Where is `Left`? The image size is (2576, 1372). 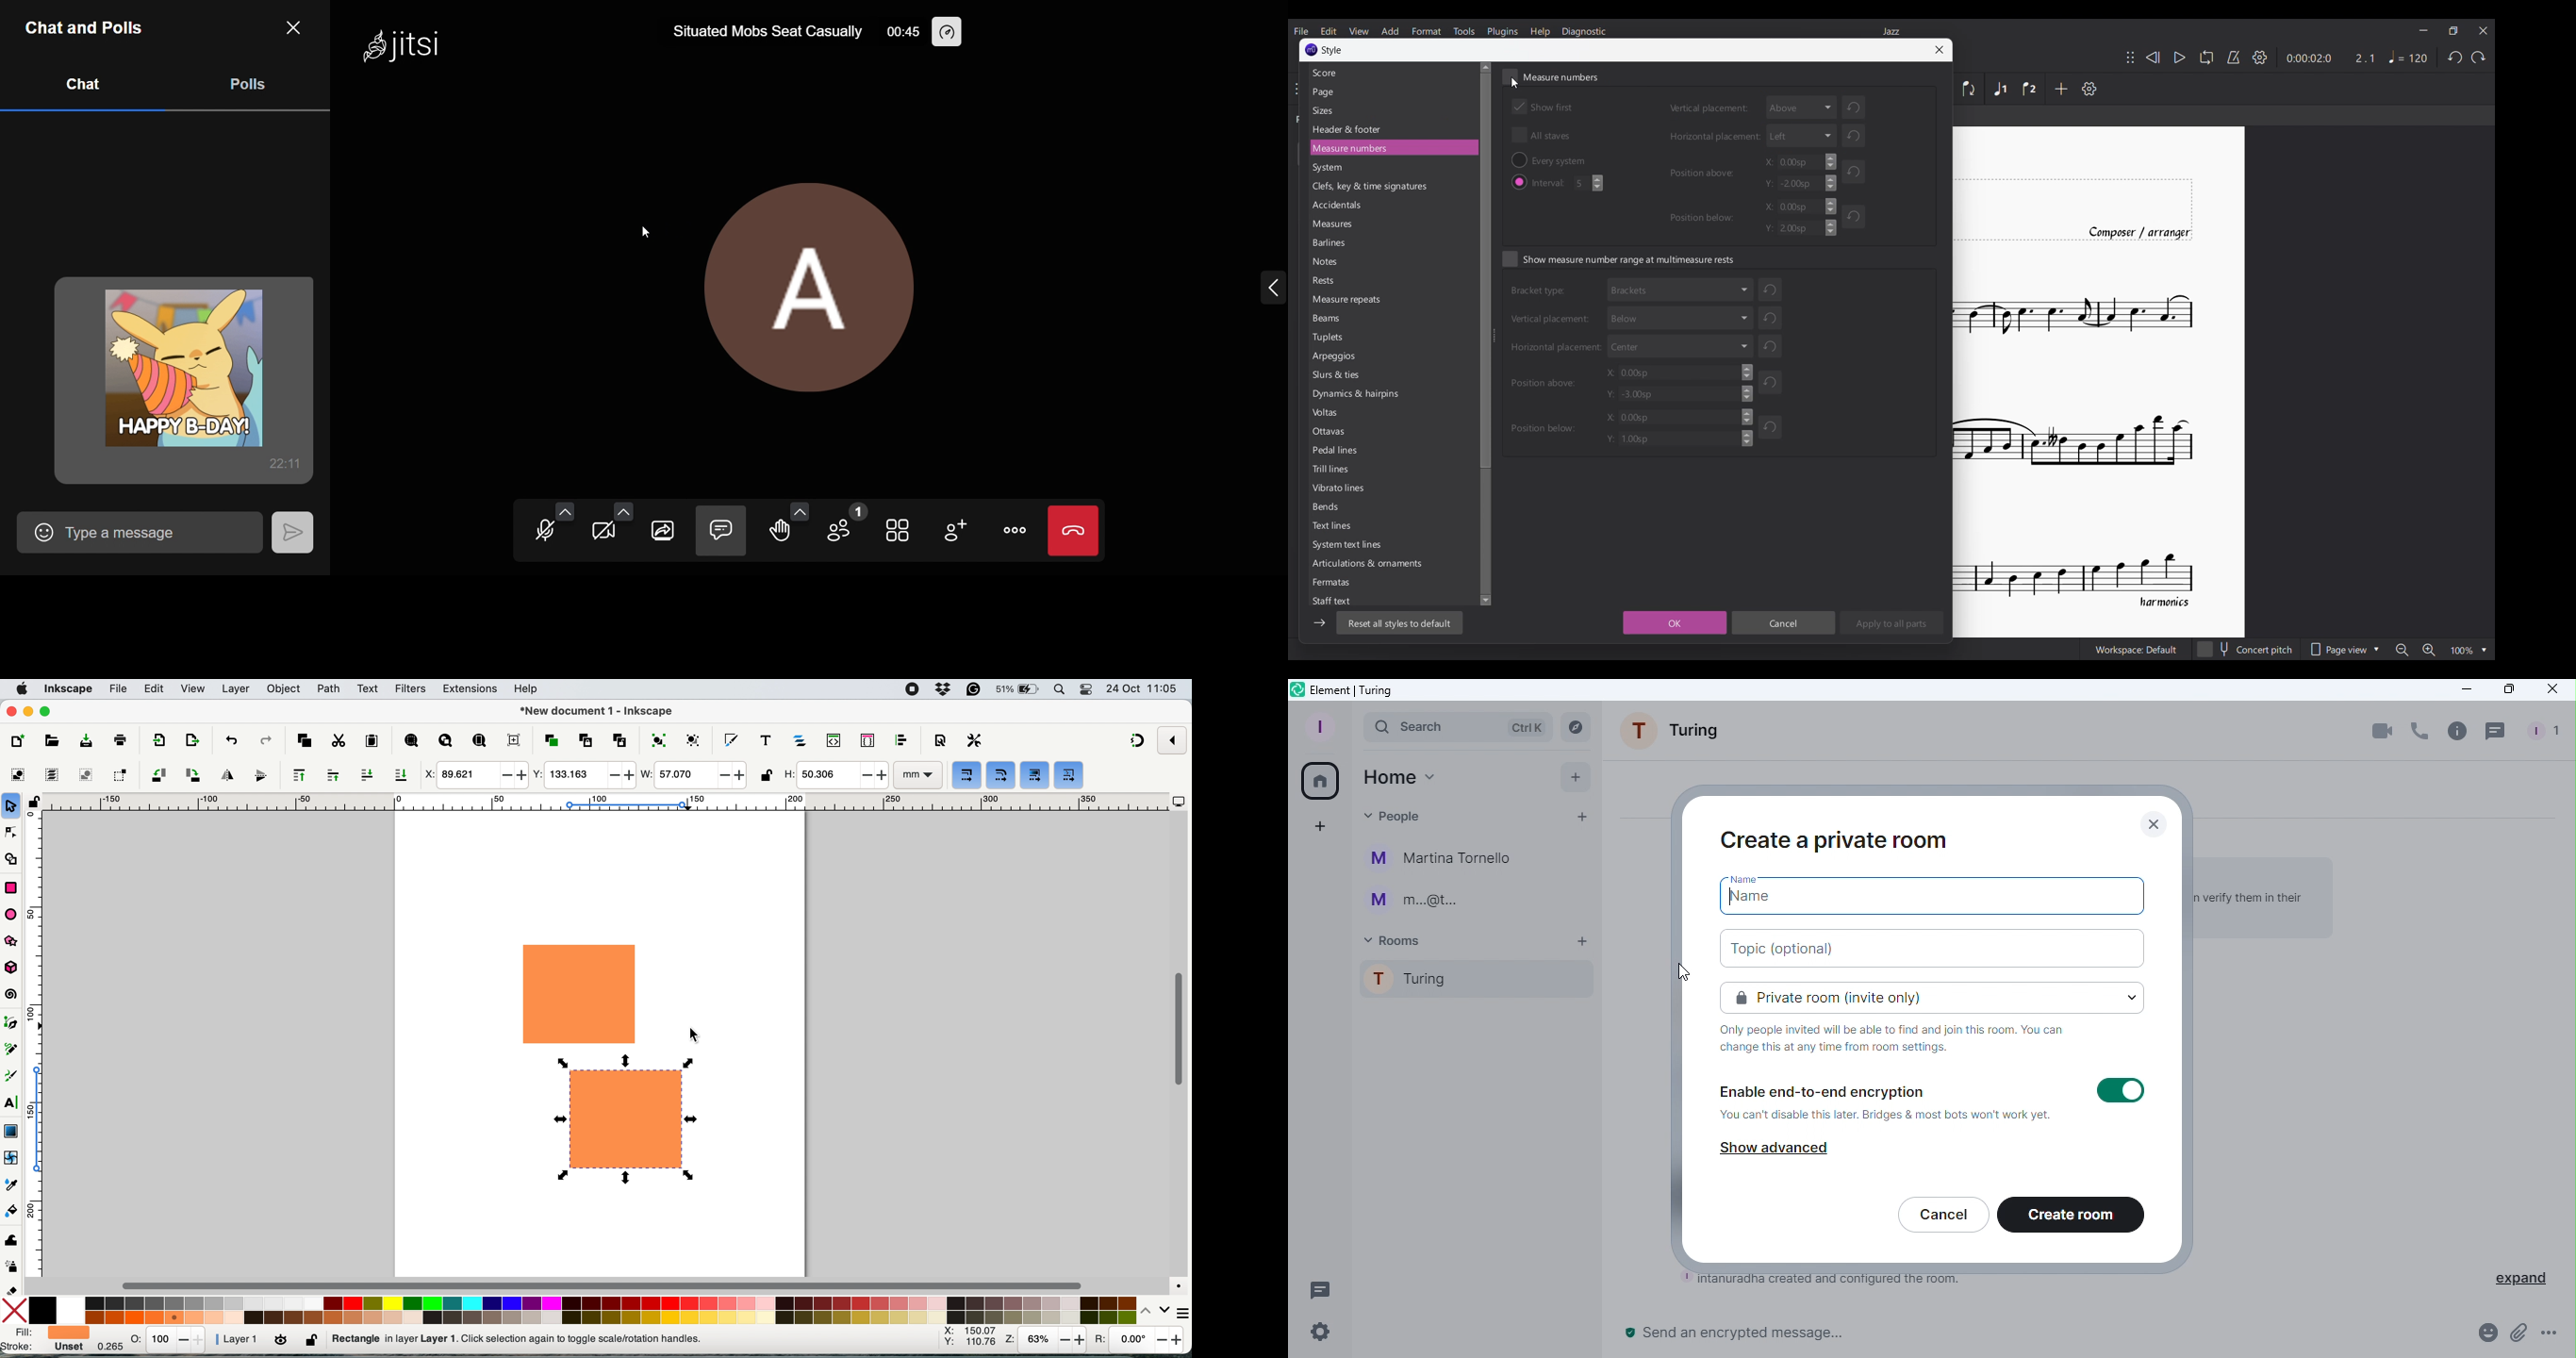
Left is located at coordinates (1801, 136).